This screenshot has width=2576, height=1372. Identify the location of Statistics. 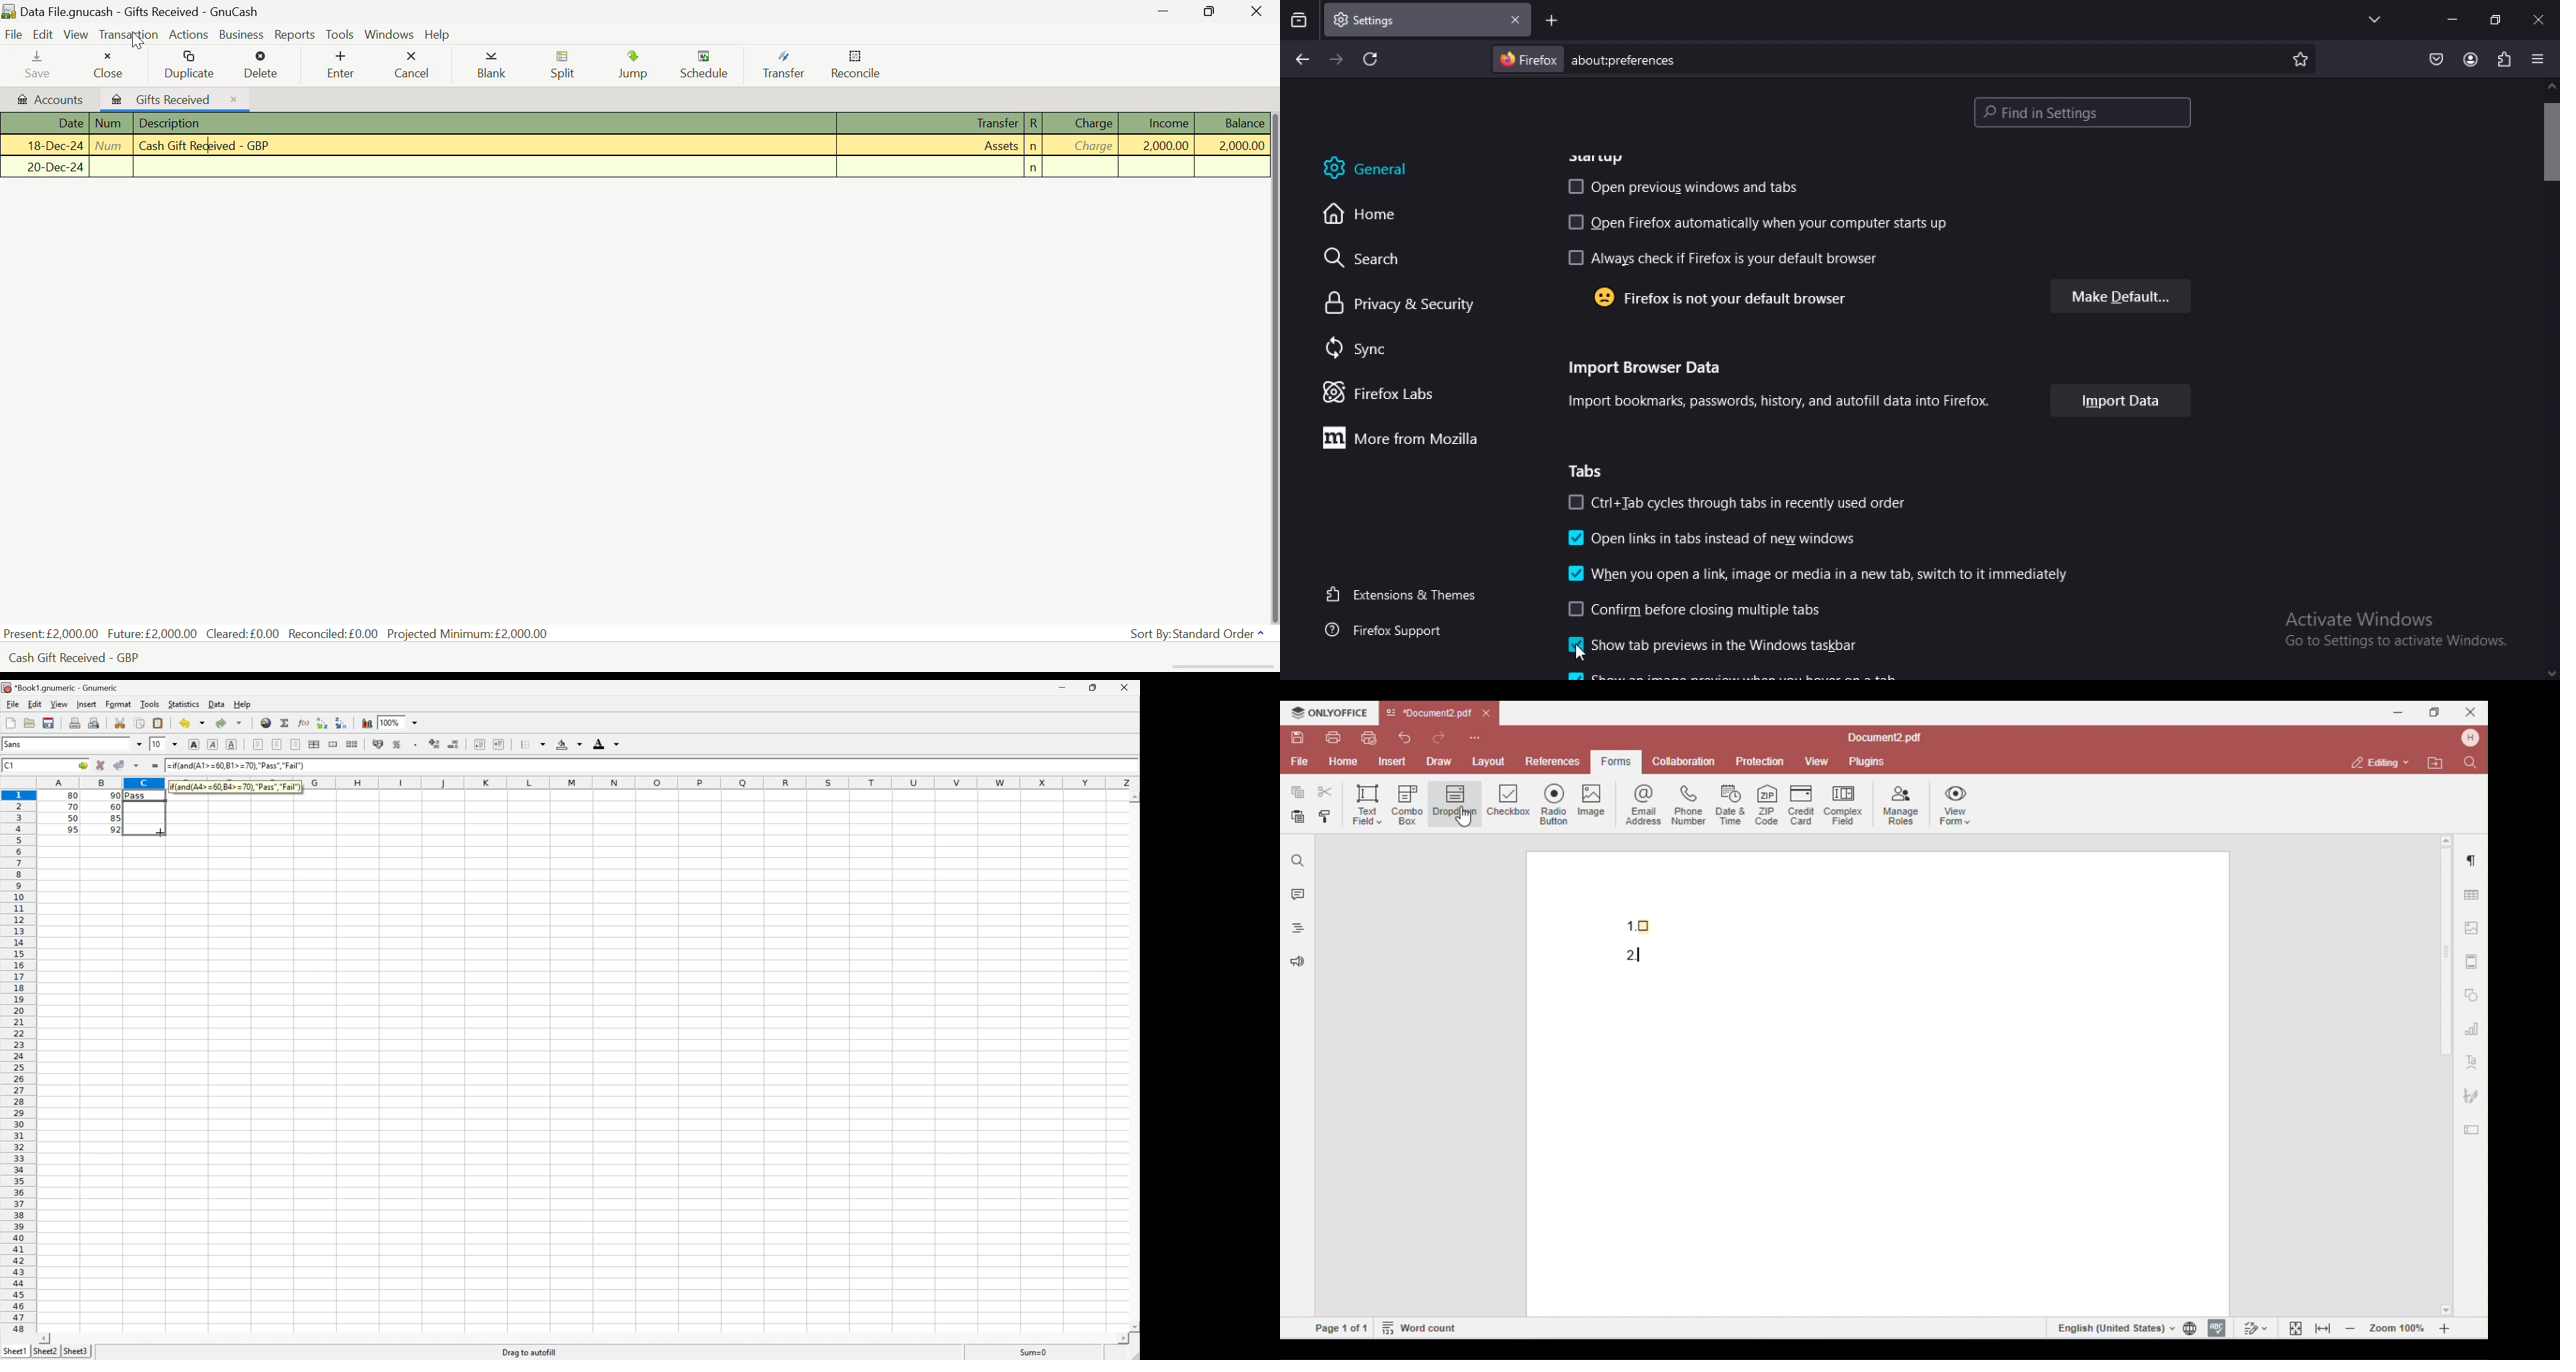
(185, 705).